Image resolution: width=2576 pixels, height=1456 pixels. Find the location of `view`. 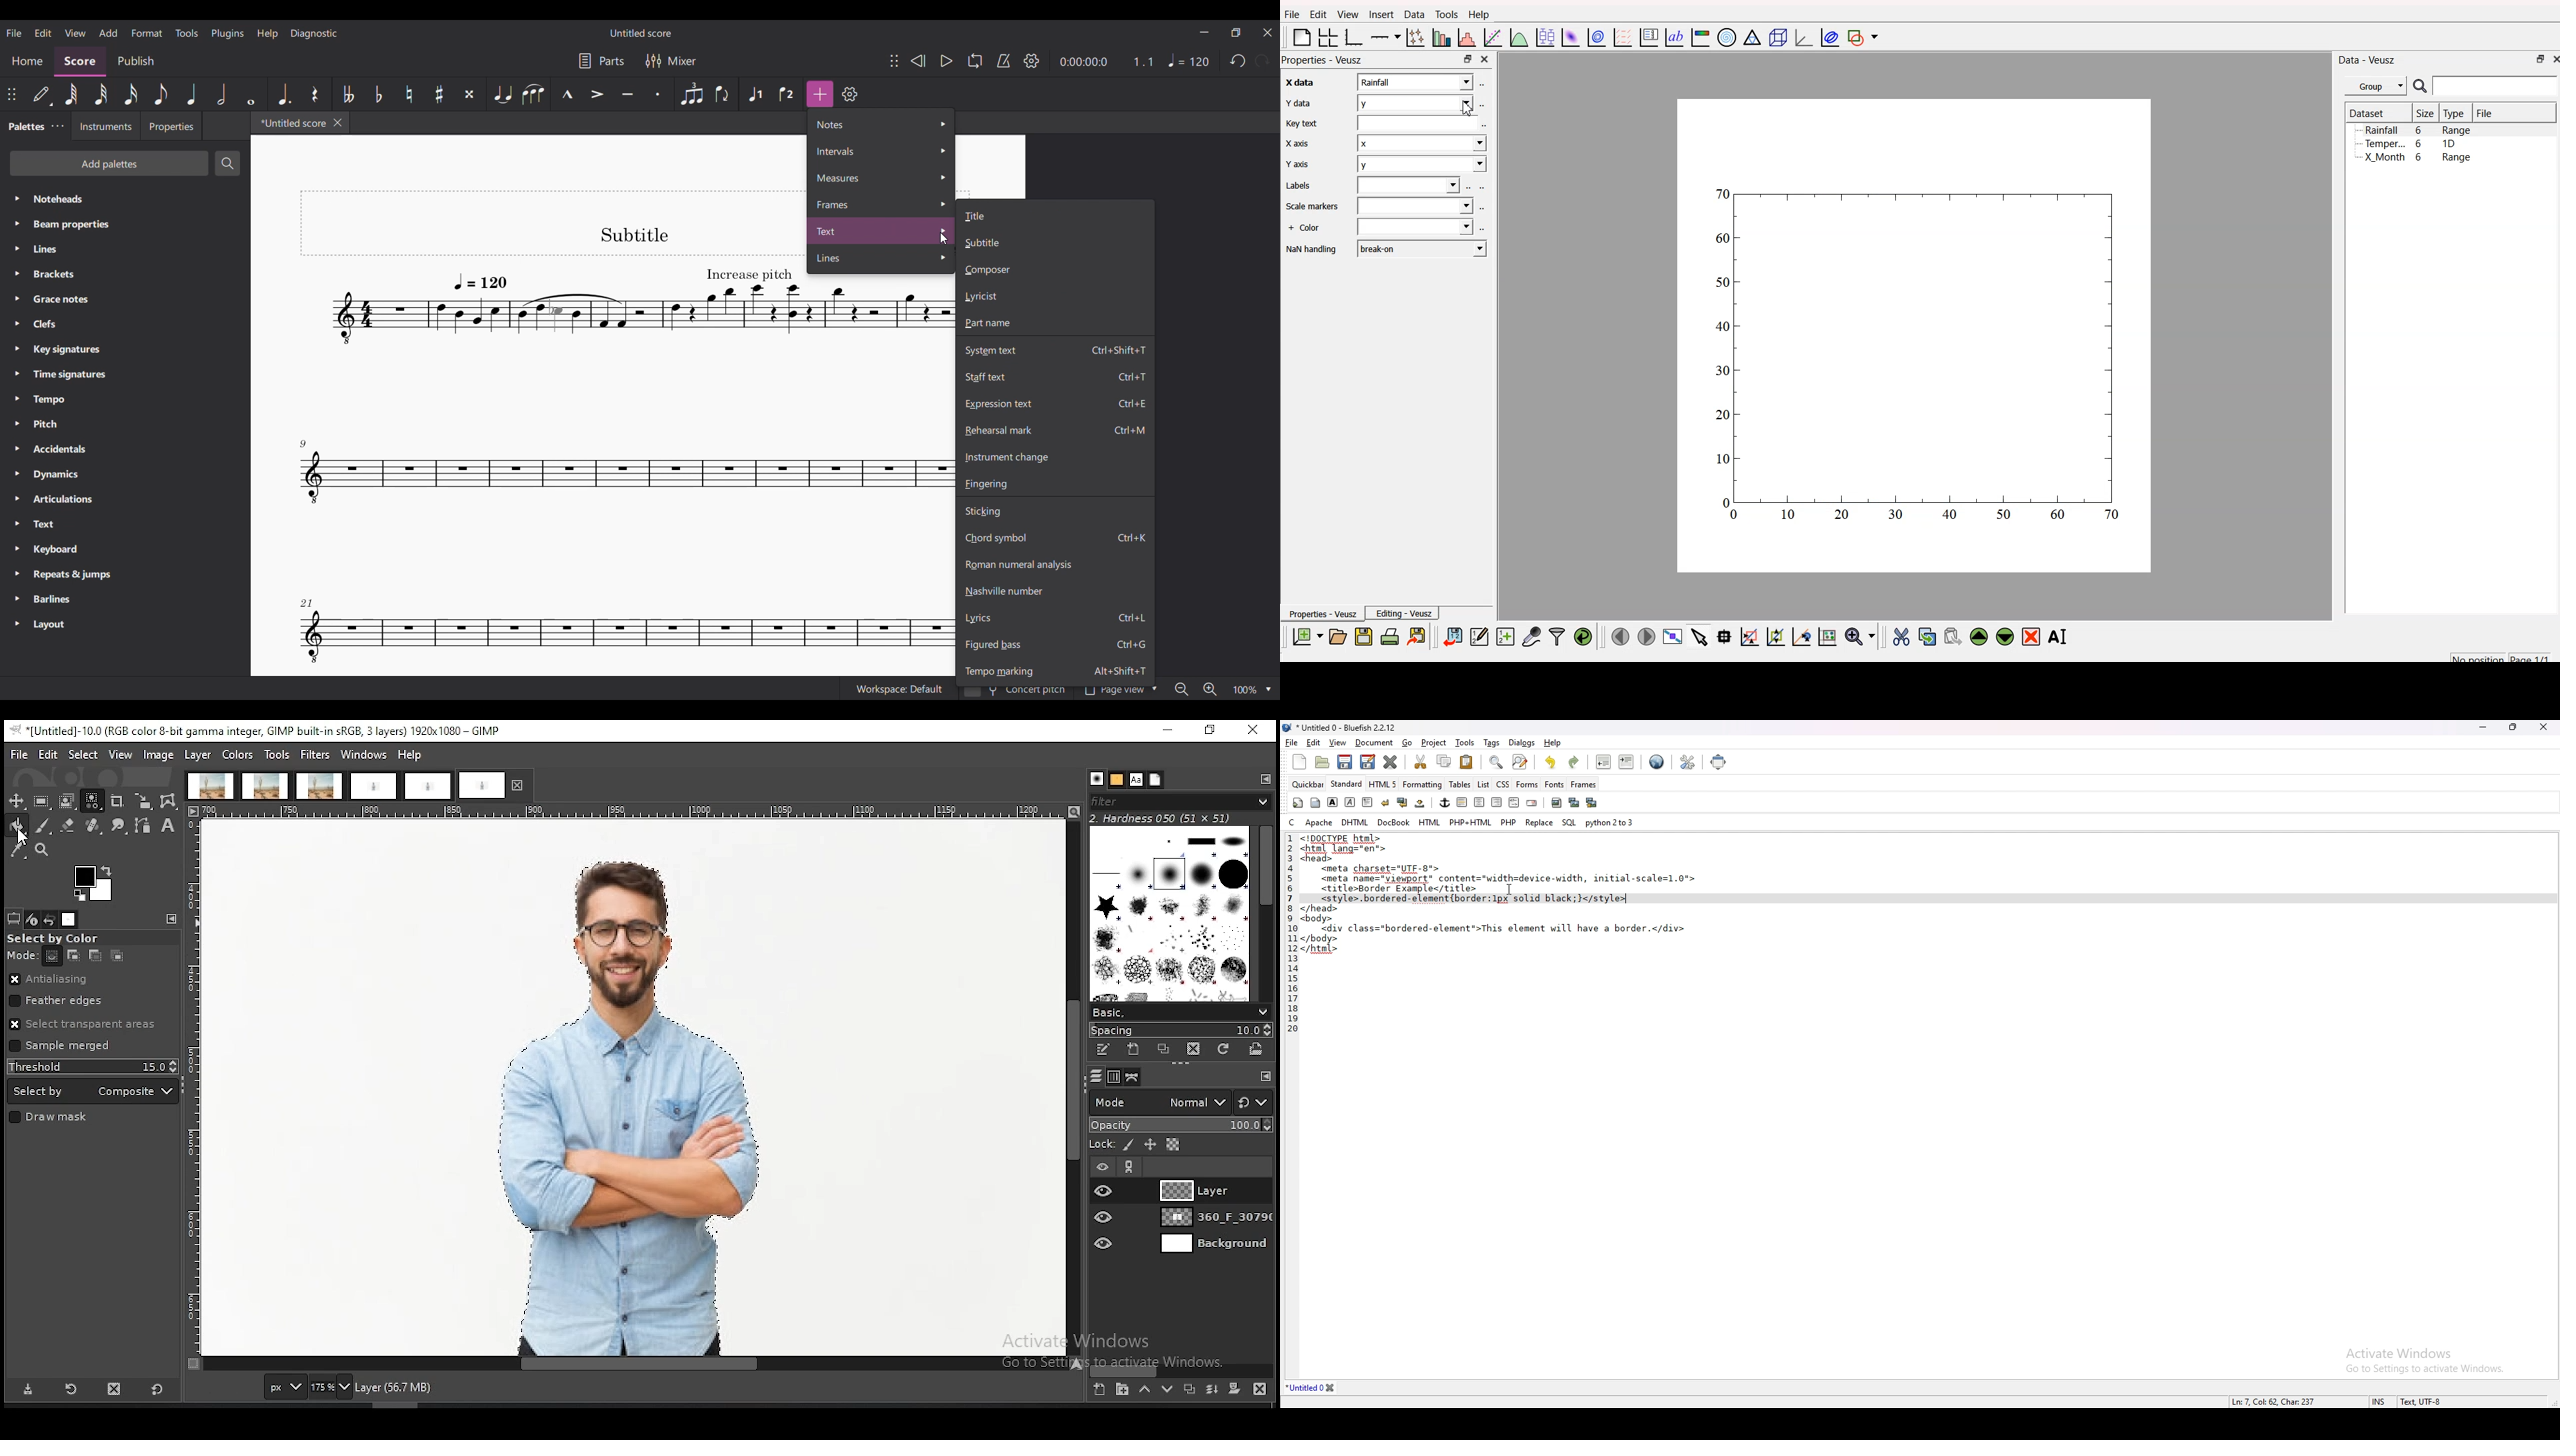

view is located at coordinates (1338, 743).